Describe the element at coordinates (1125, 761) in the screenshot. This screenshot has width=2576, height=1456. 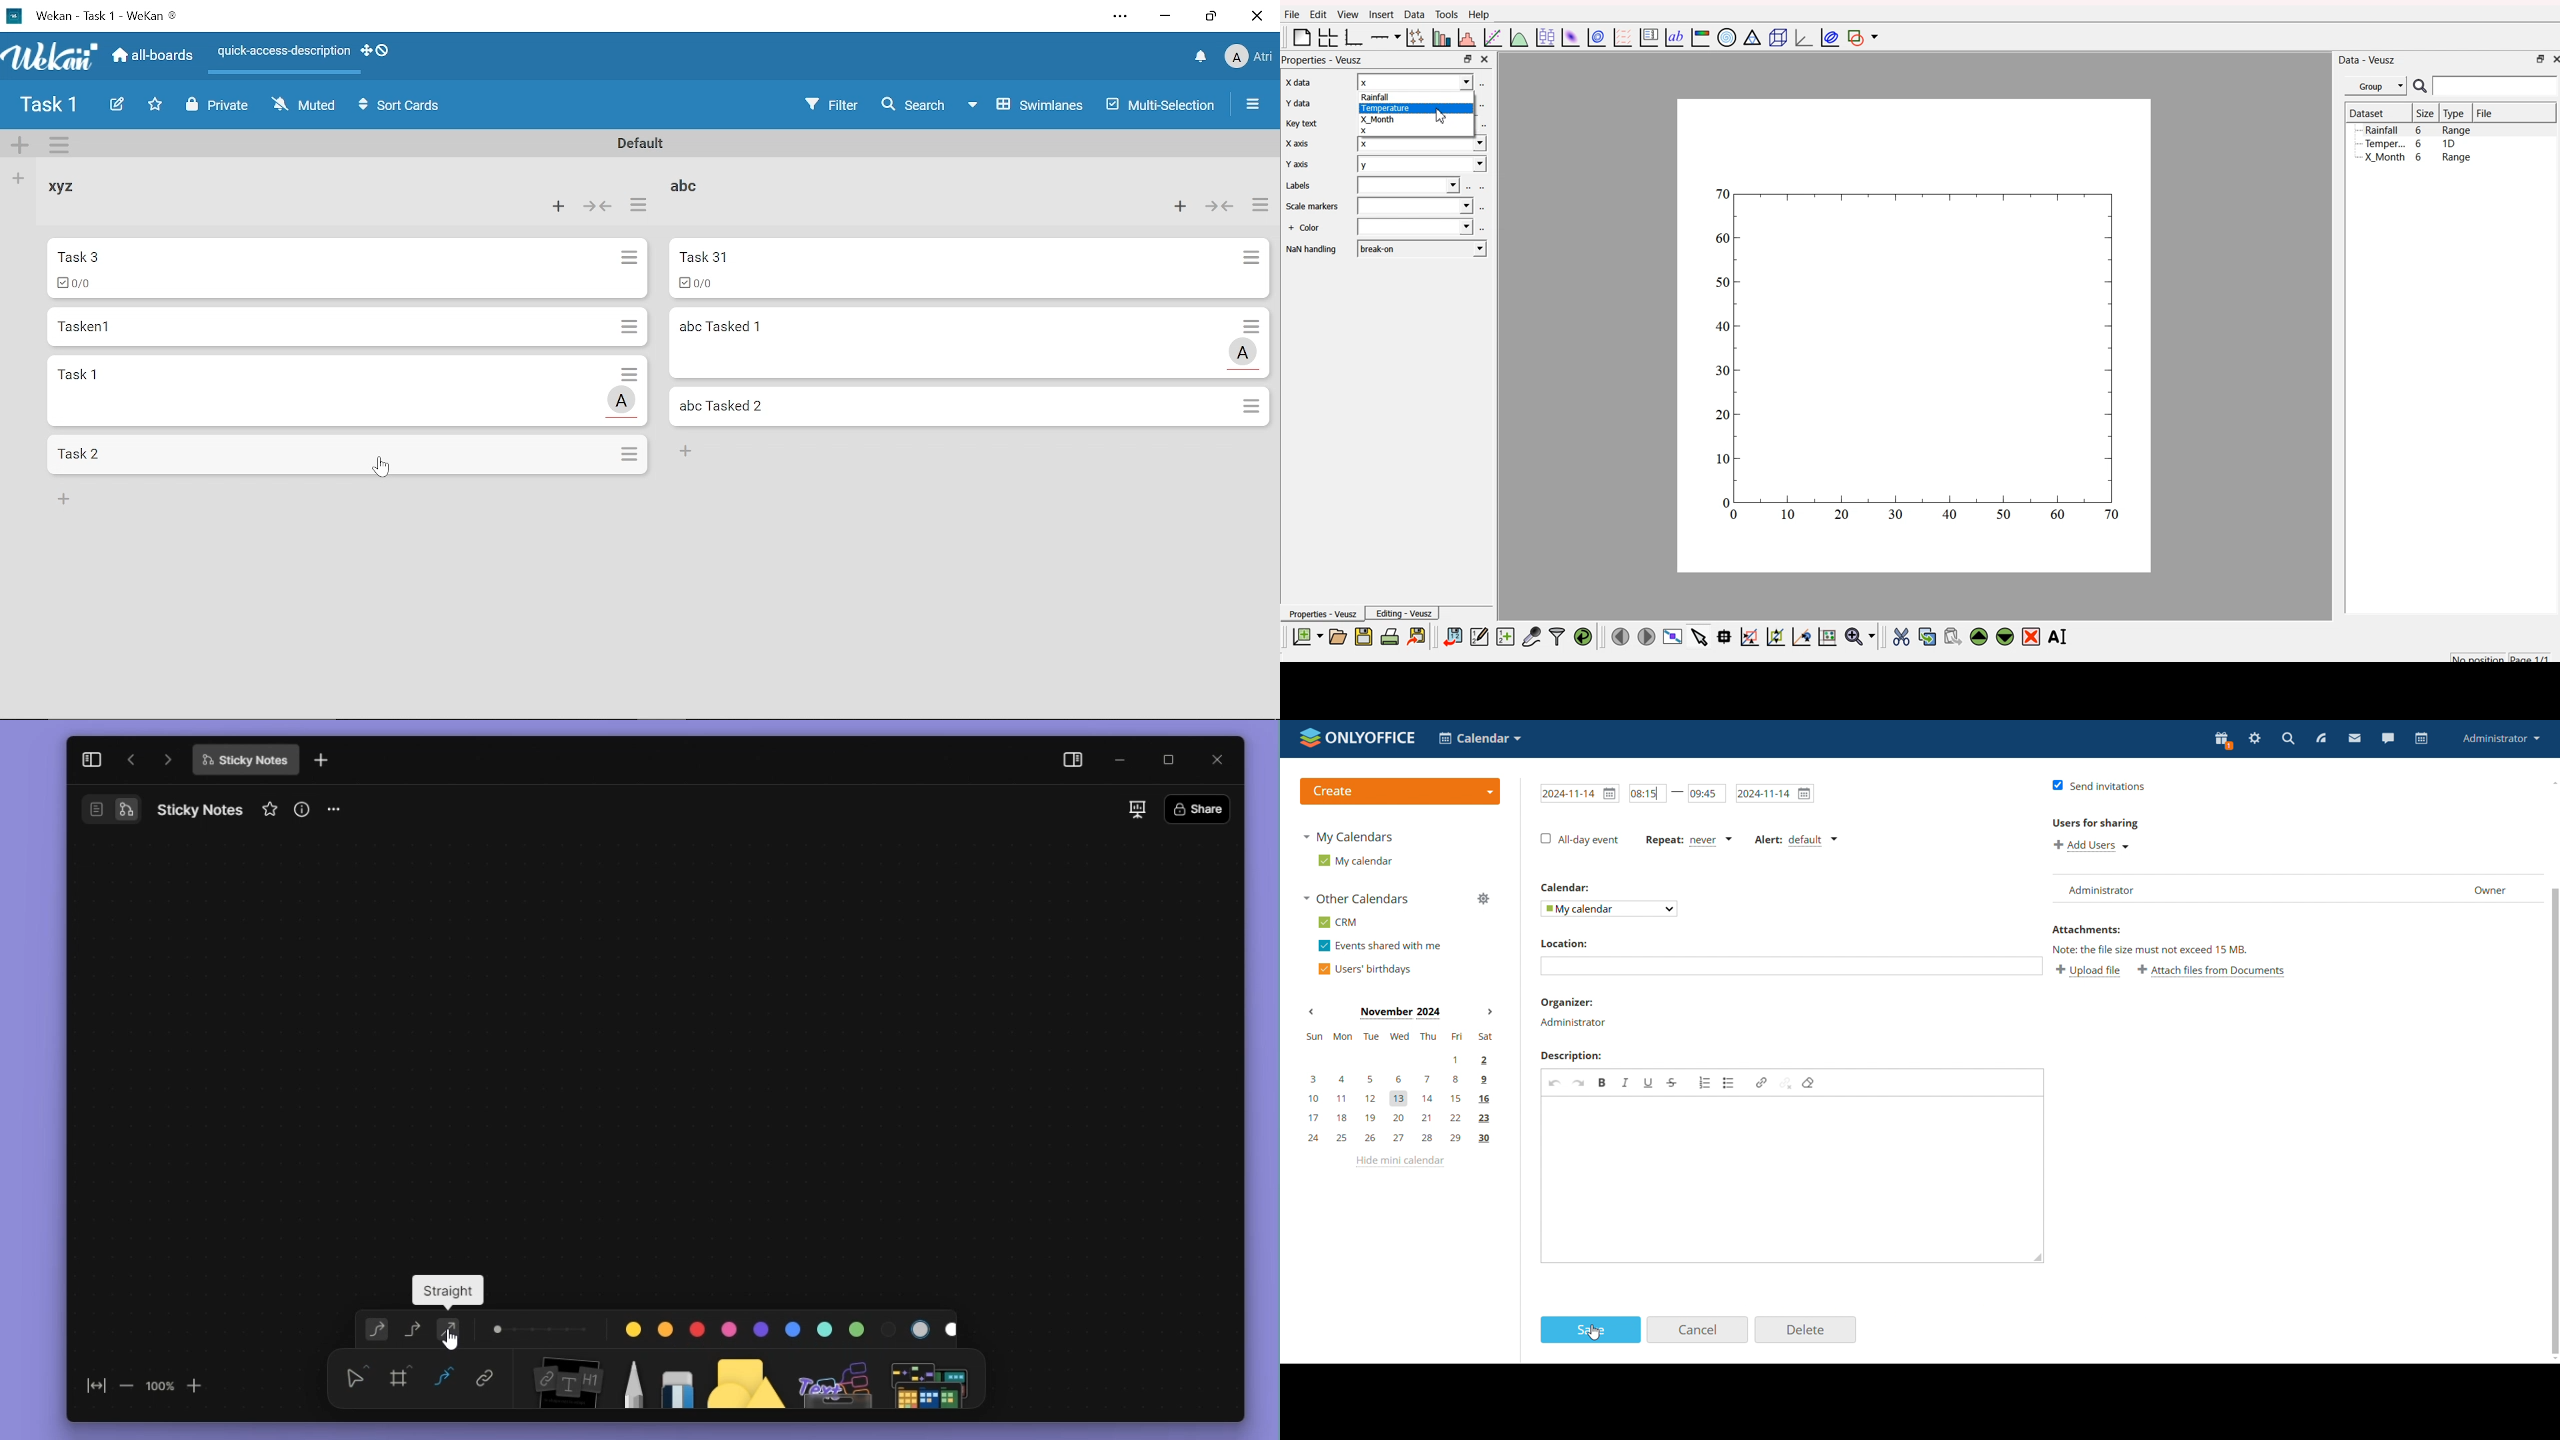
I see `minimize` at that location.